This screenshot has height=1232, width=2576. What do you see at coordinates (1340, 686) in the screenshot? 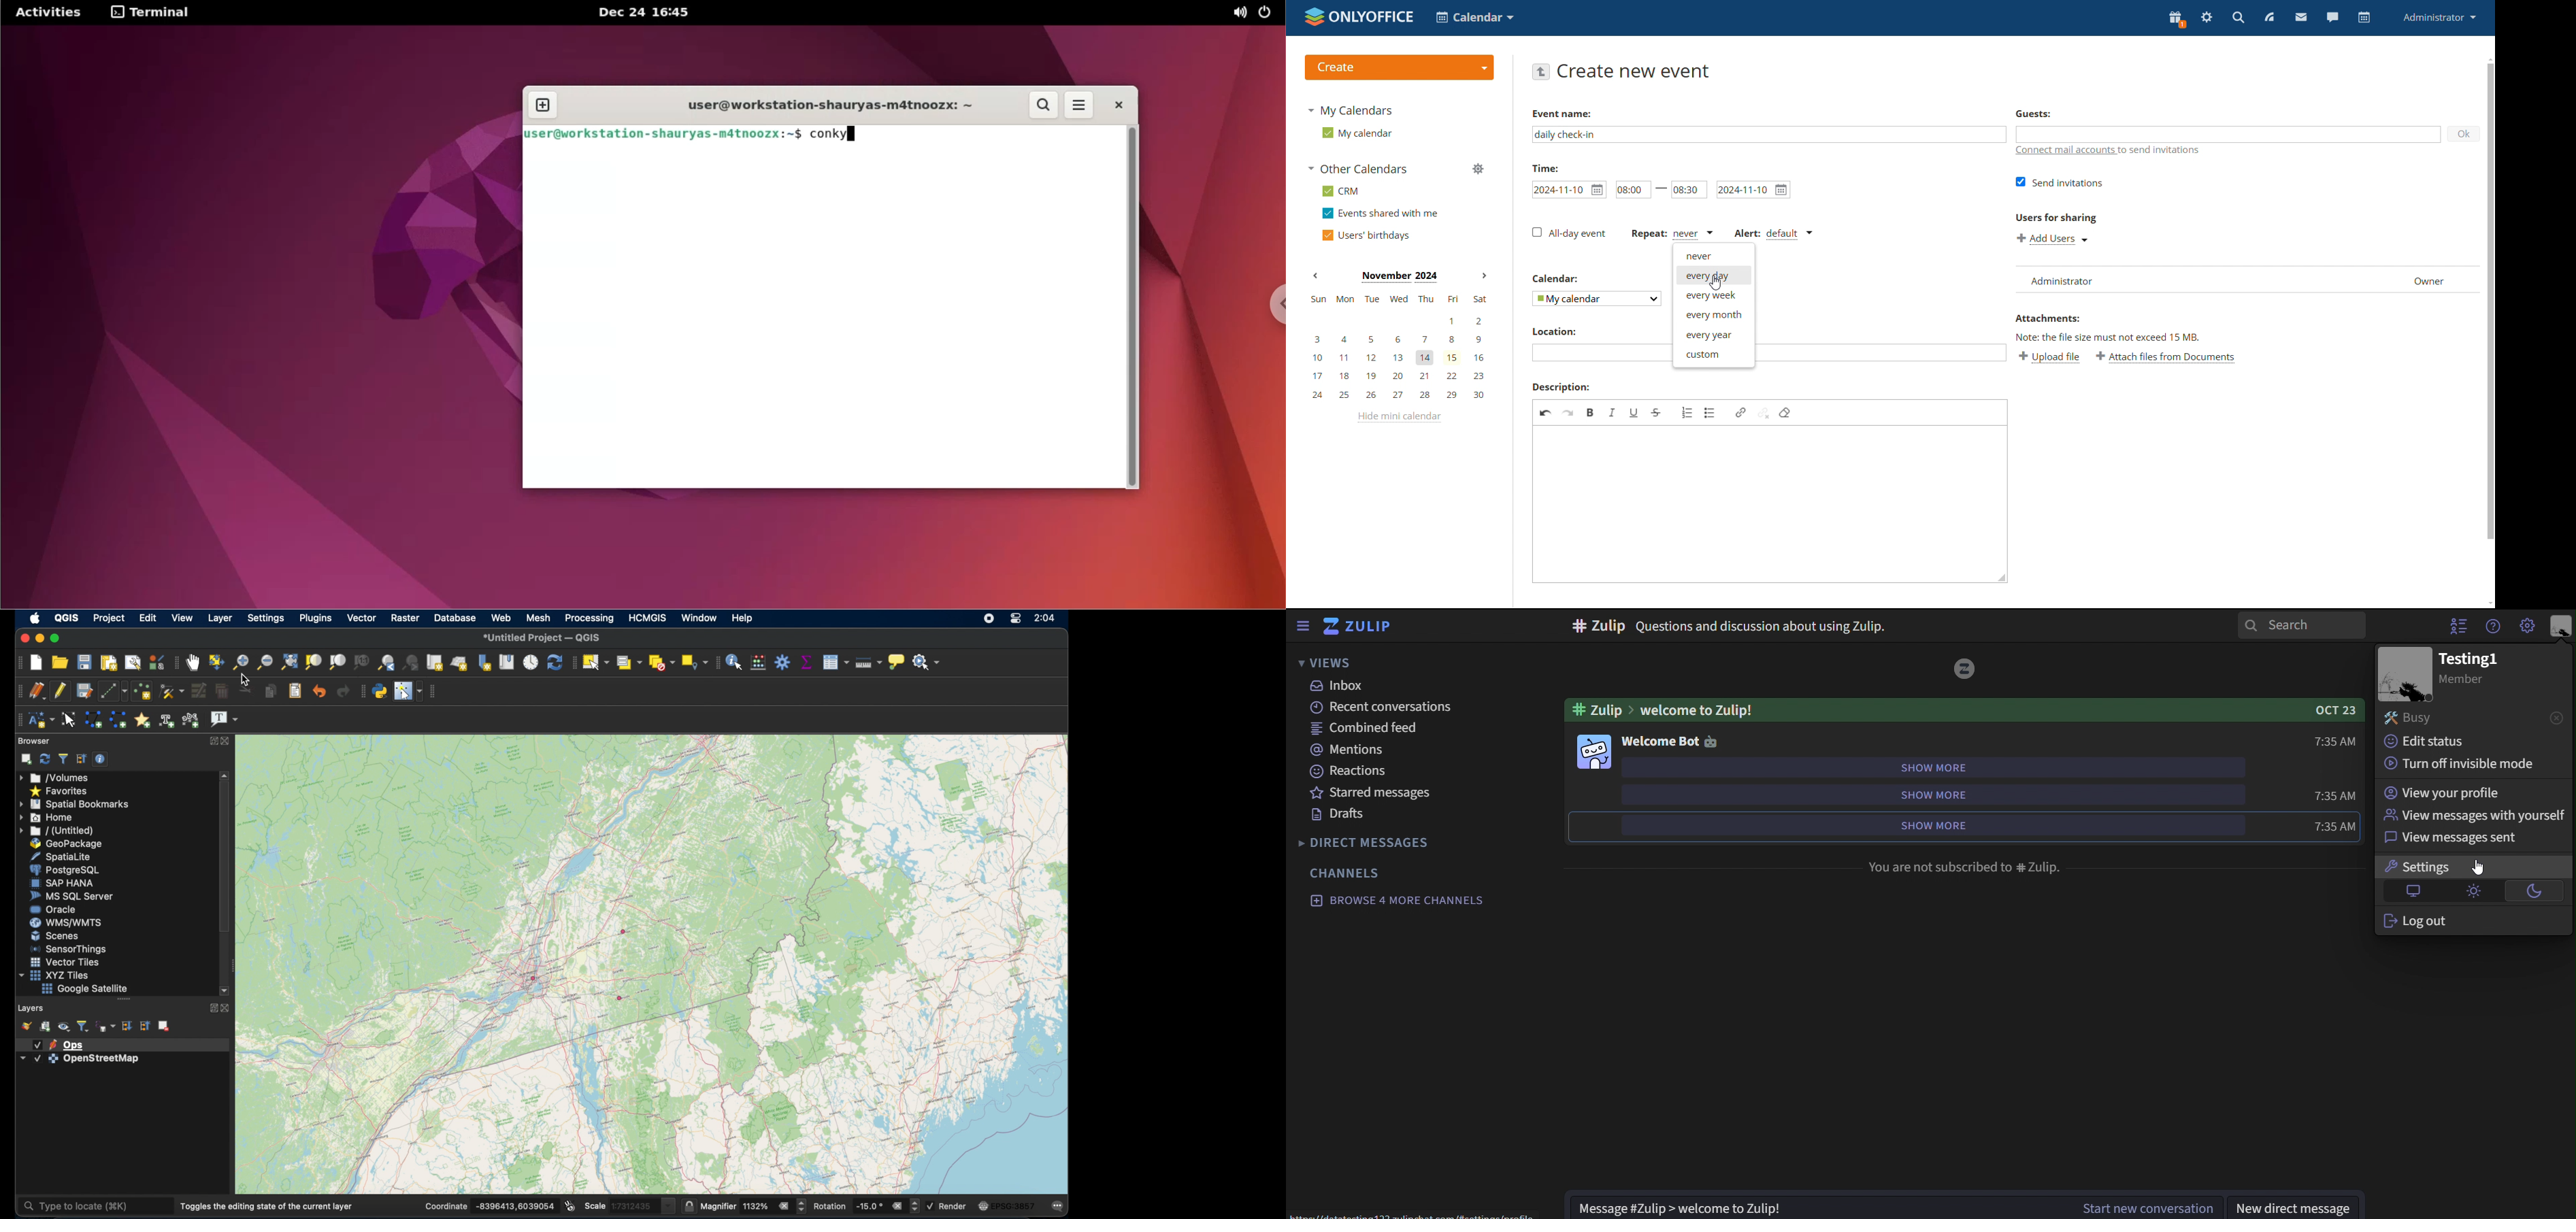
I see `inbox` at bounding box center [1340, 686].